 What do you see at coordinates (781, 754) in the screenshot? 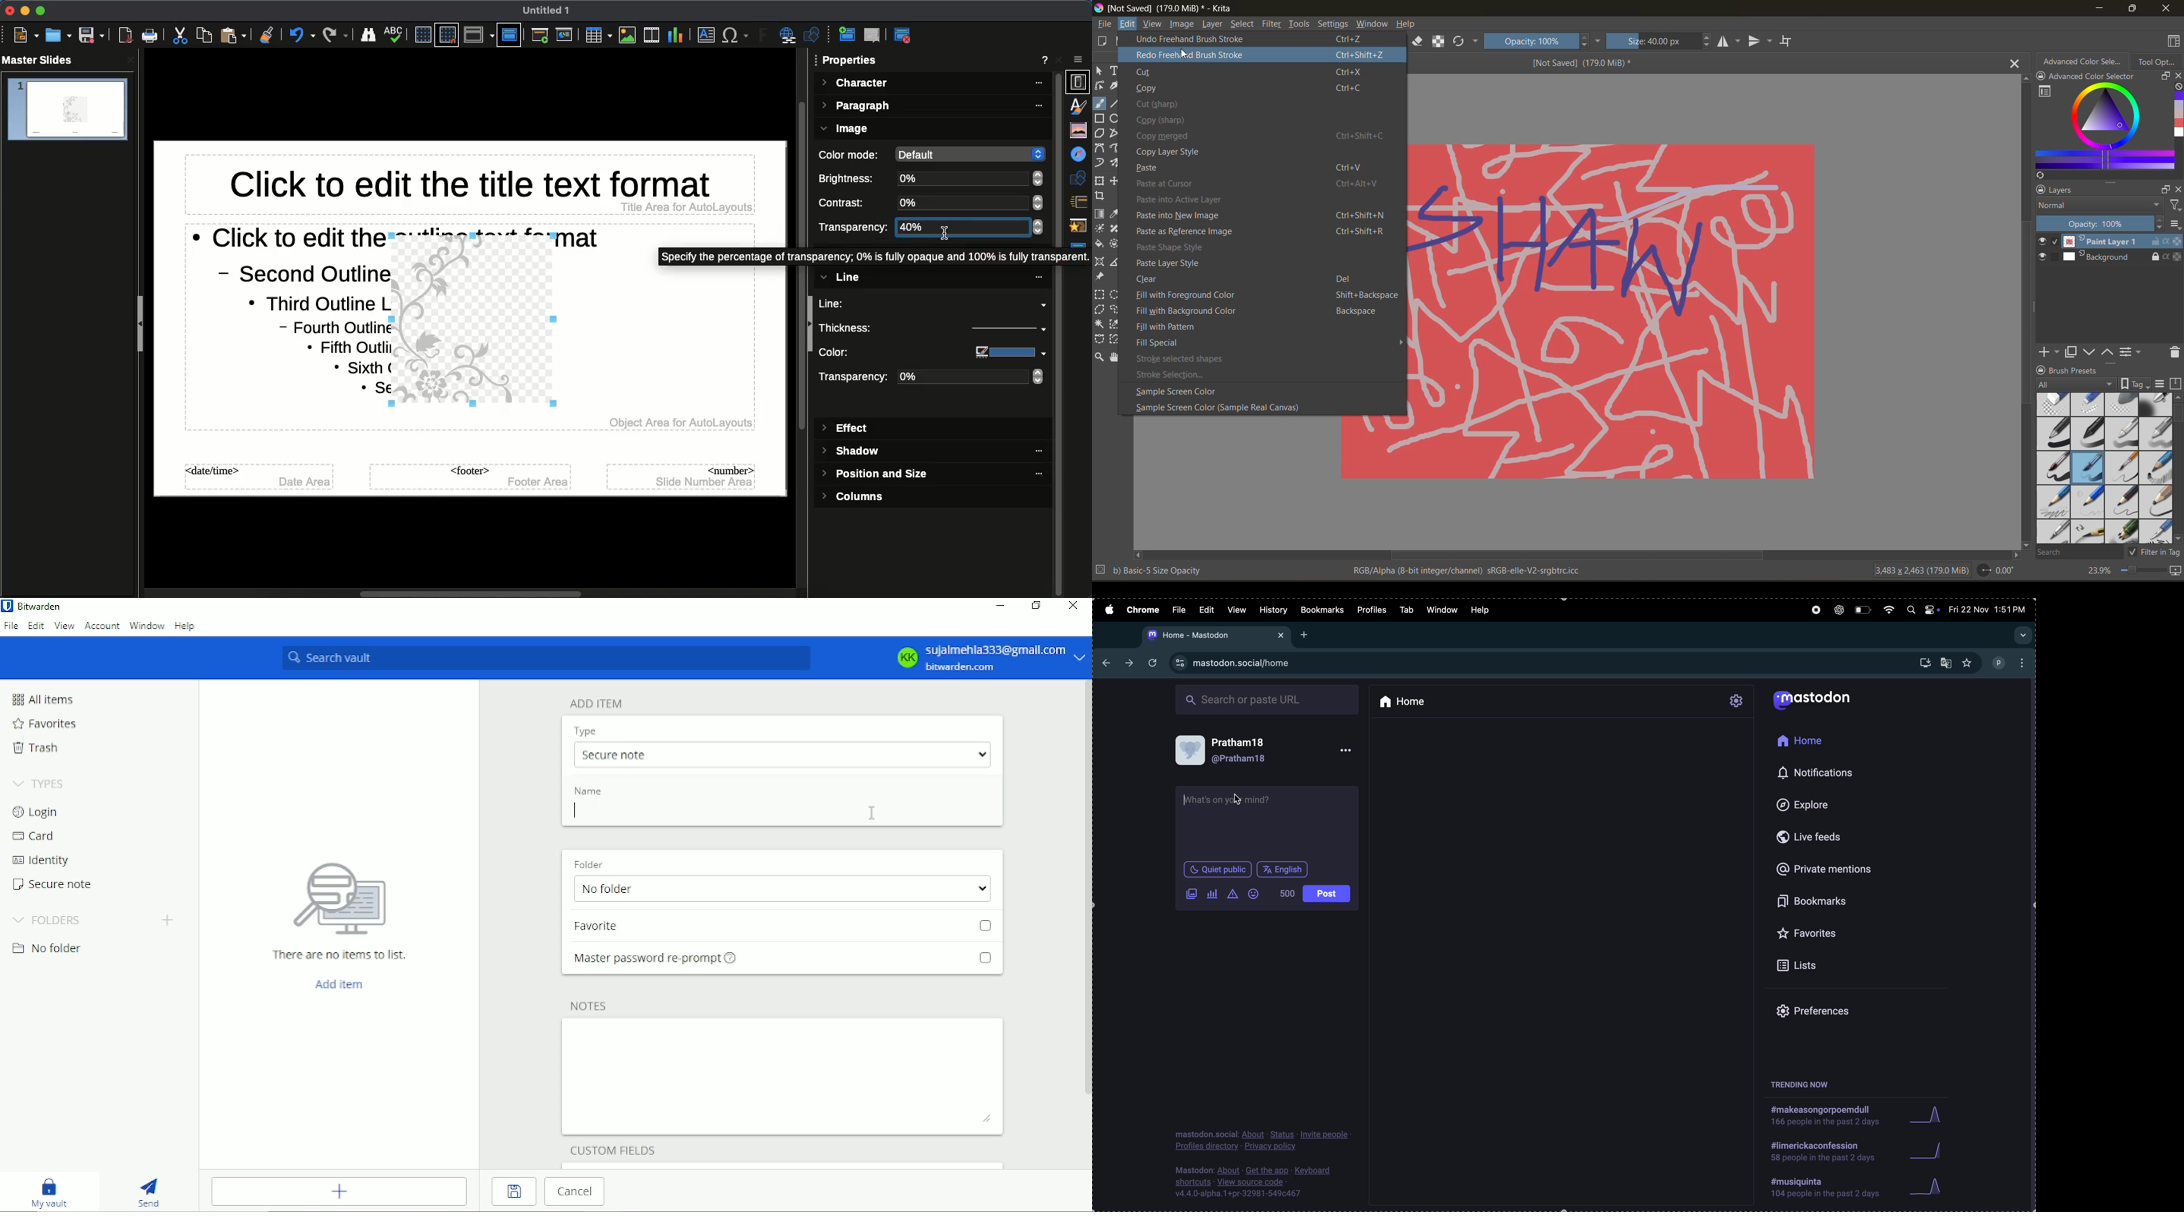
I see `Secure note` at bounding box center [781, 754].